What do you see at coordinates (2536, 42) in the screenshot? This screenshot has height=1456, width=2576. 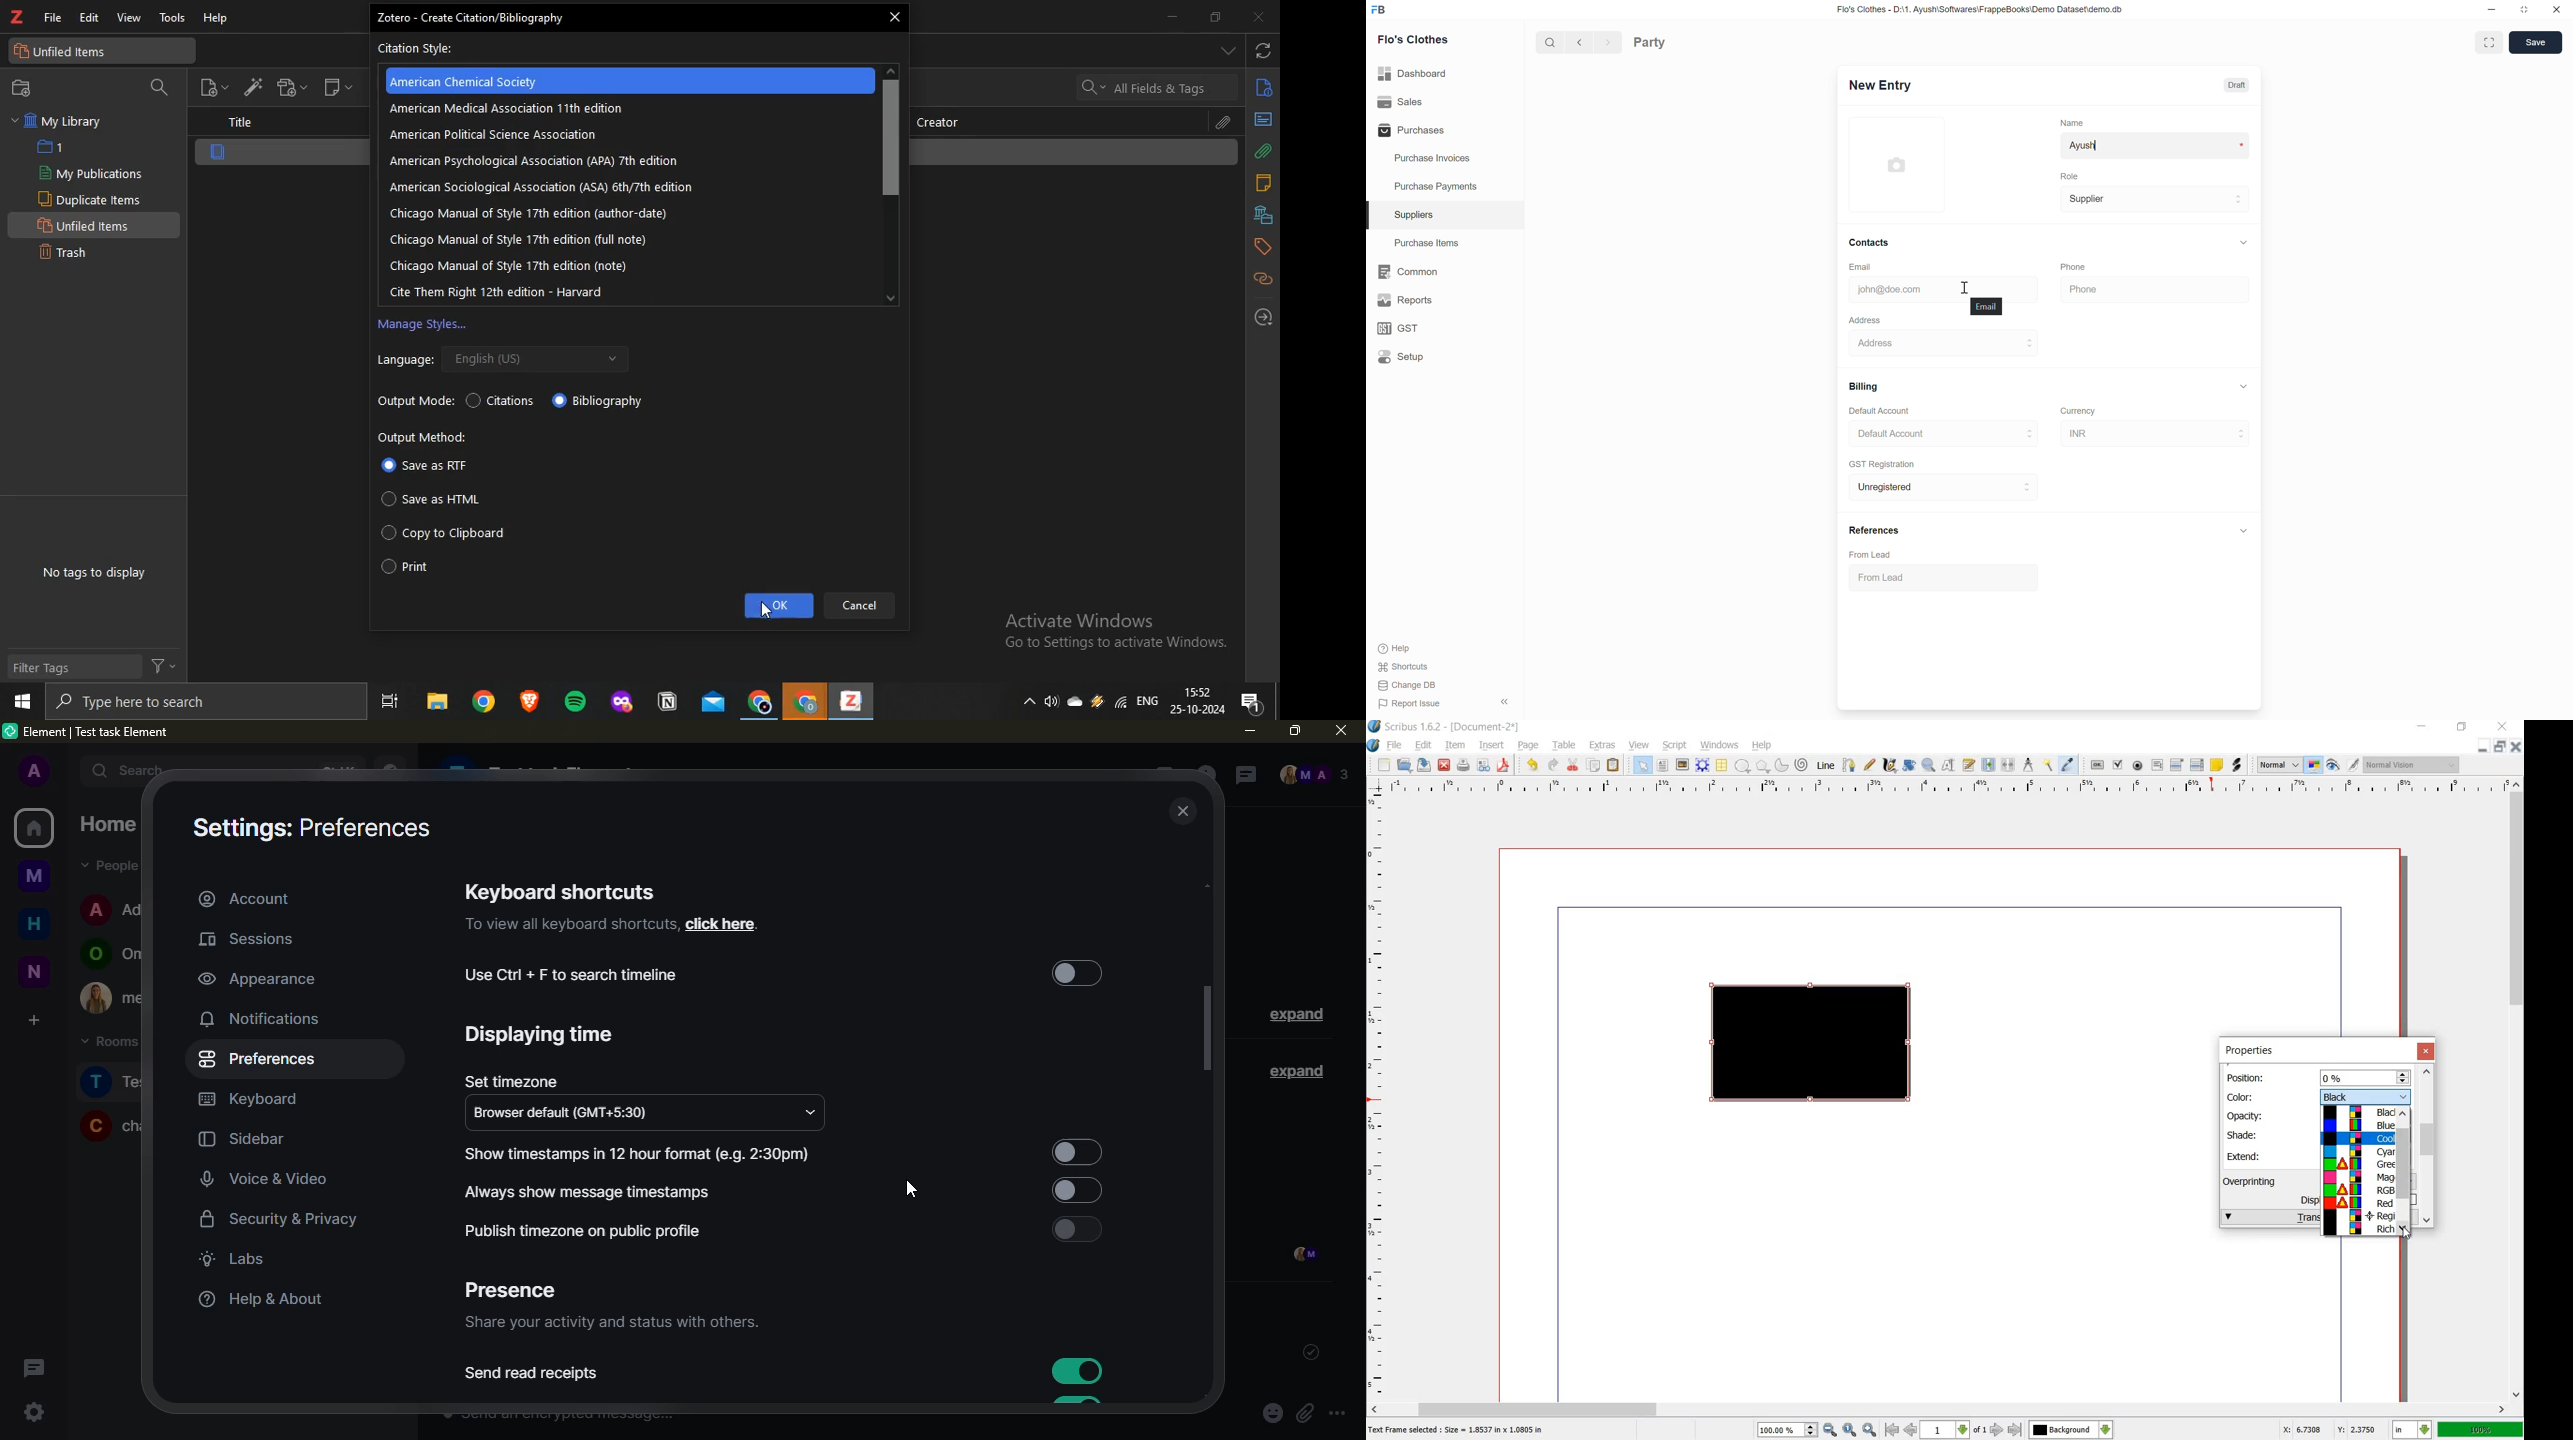 I see `Save` at bounding box center [2536, 42].